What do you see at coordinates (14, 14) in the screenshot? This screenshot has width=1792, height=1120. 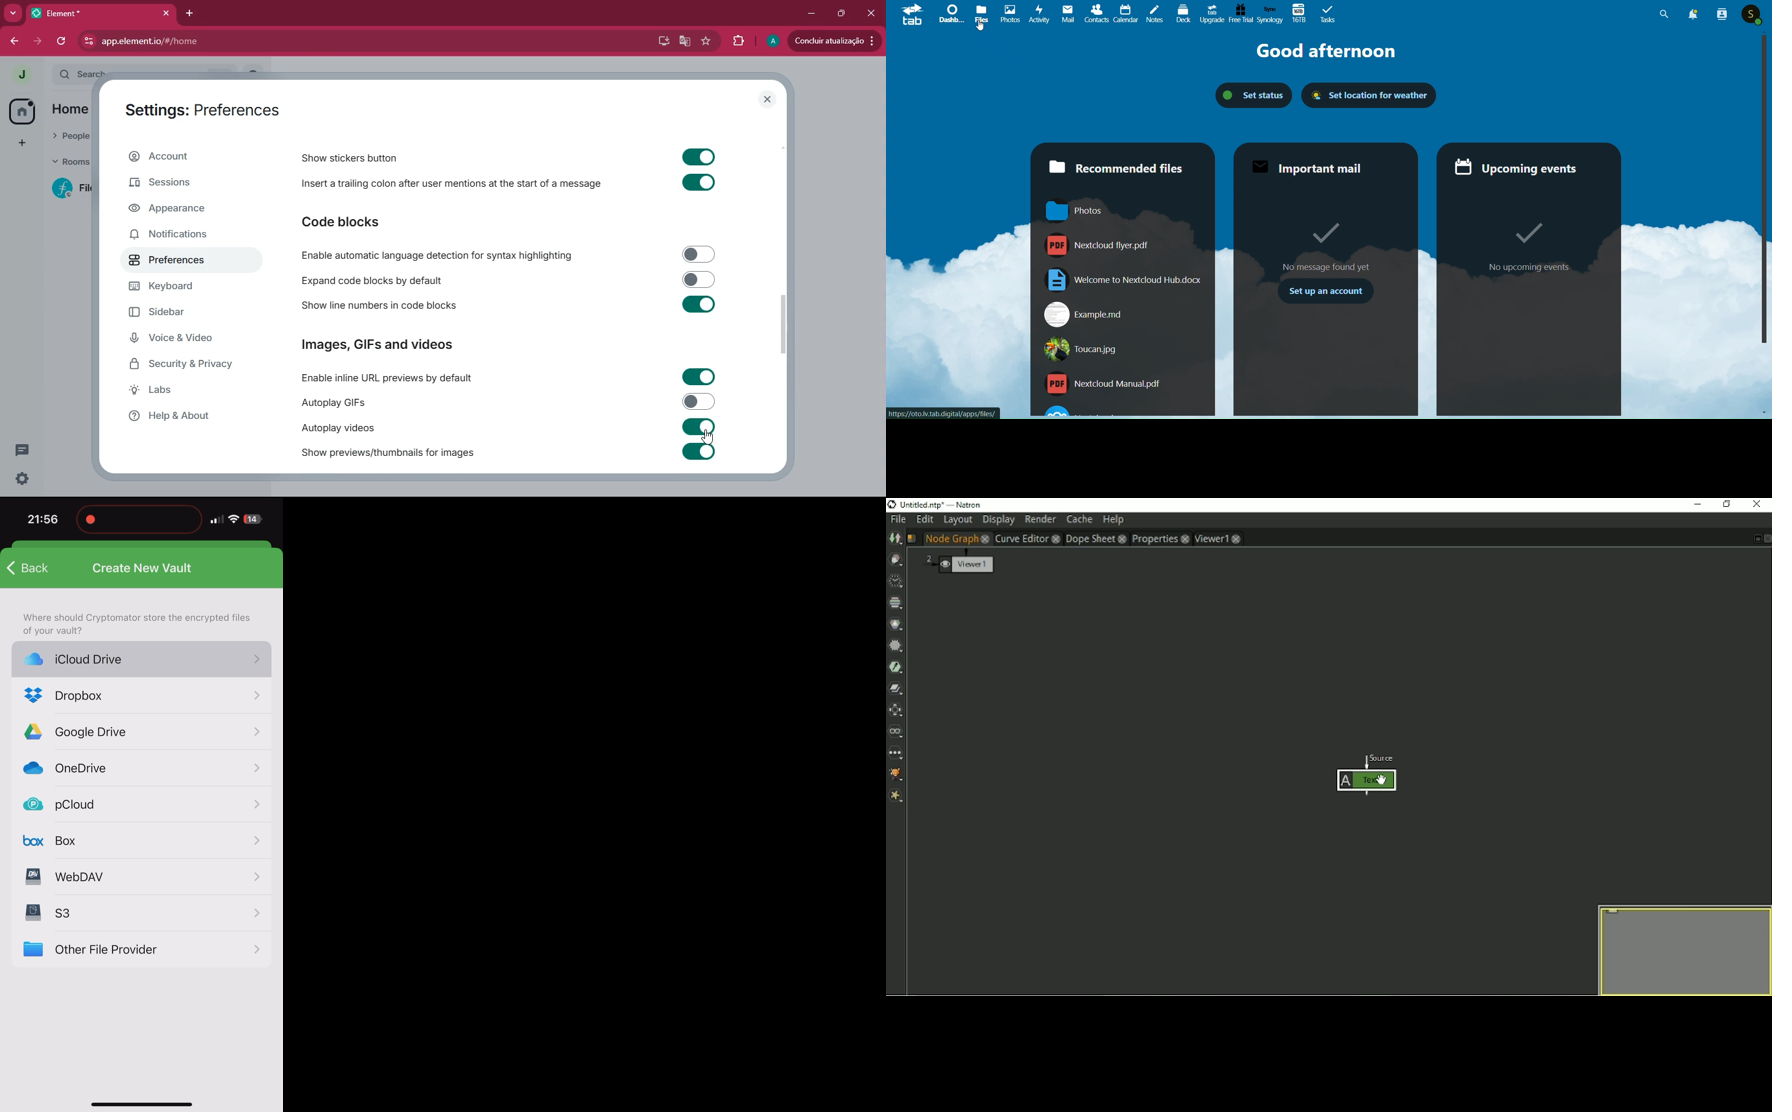 I see `search tabs` at bounding box center [14, 14].